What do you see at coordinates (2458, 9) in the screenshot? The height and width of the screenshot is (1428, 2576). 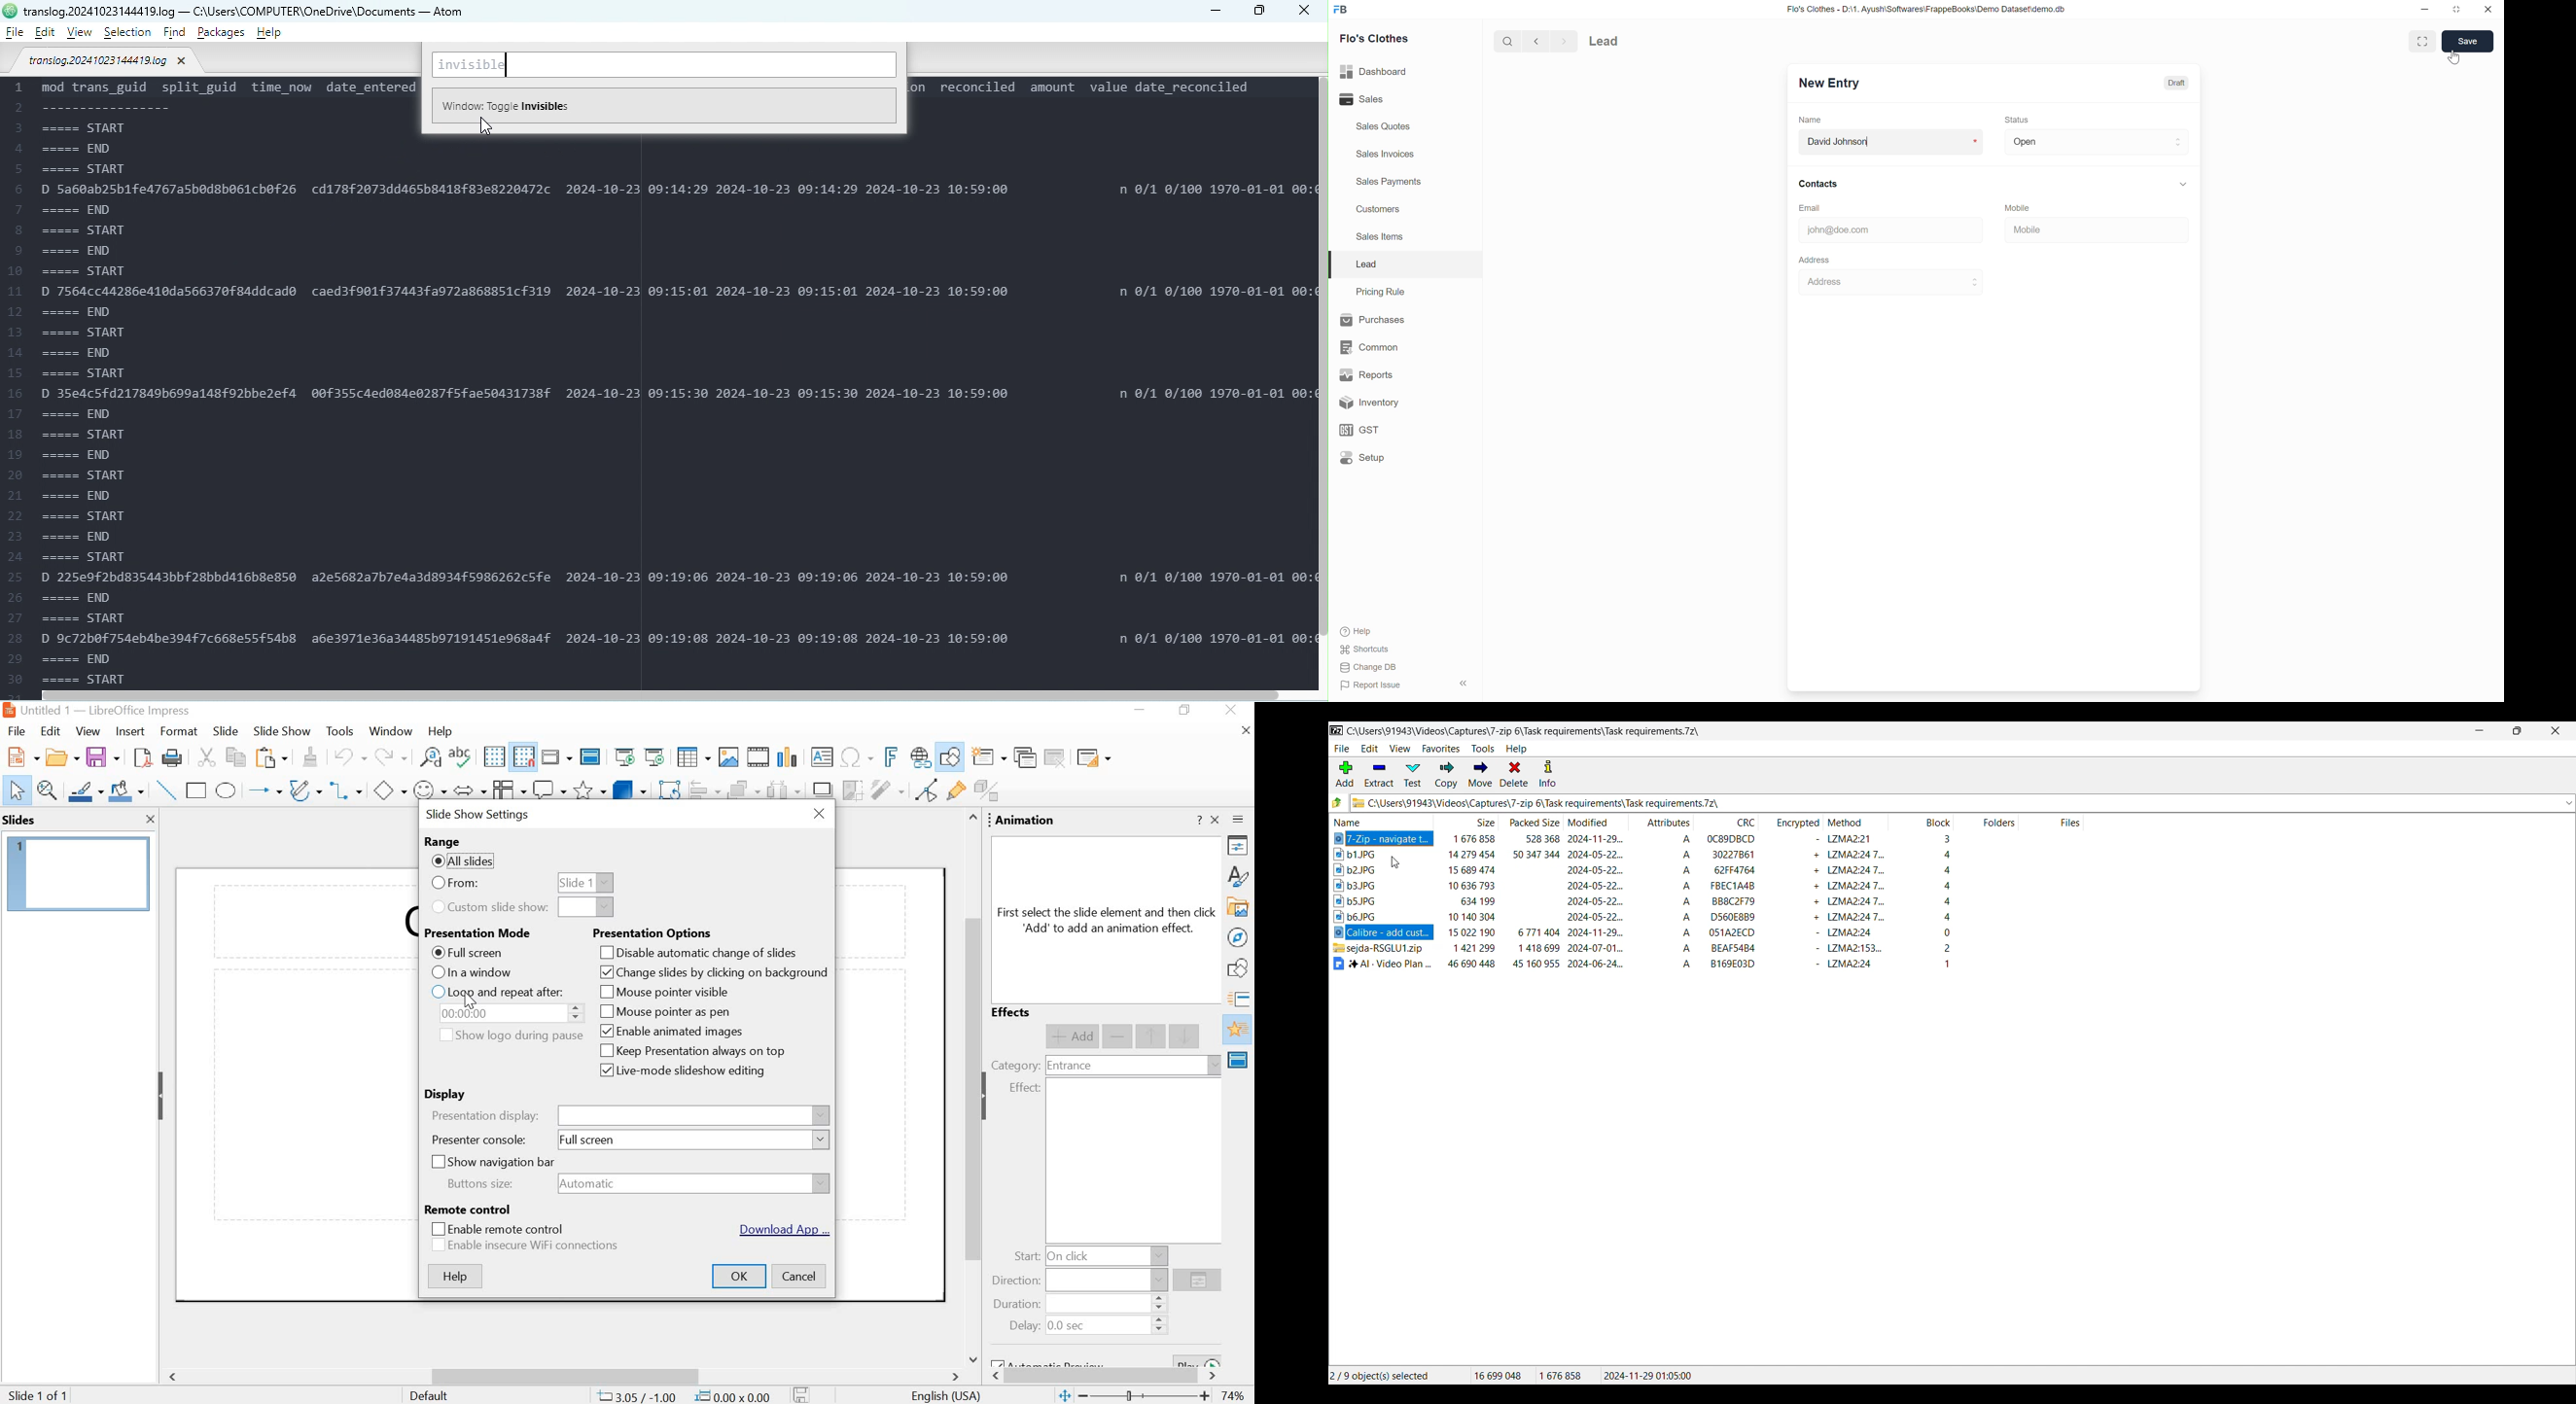 I see `close down` at bounding box center [2458, 9].